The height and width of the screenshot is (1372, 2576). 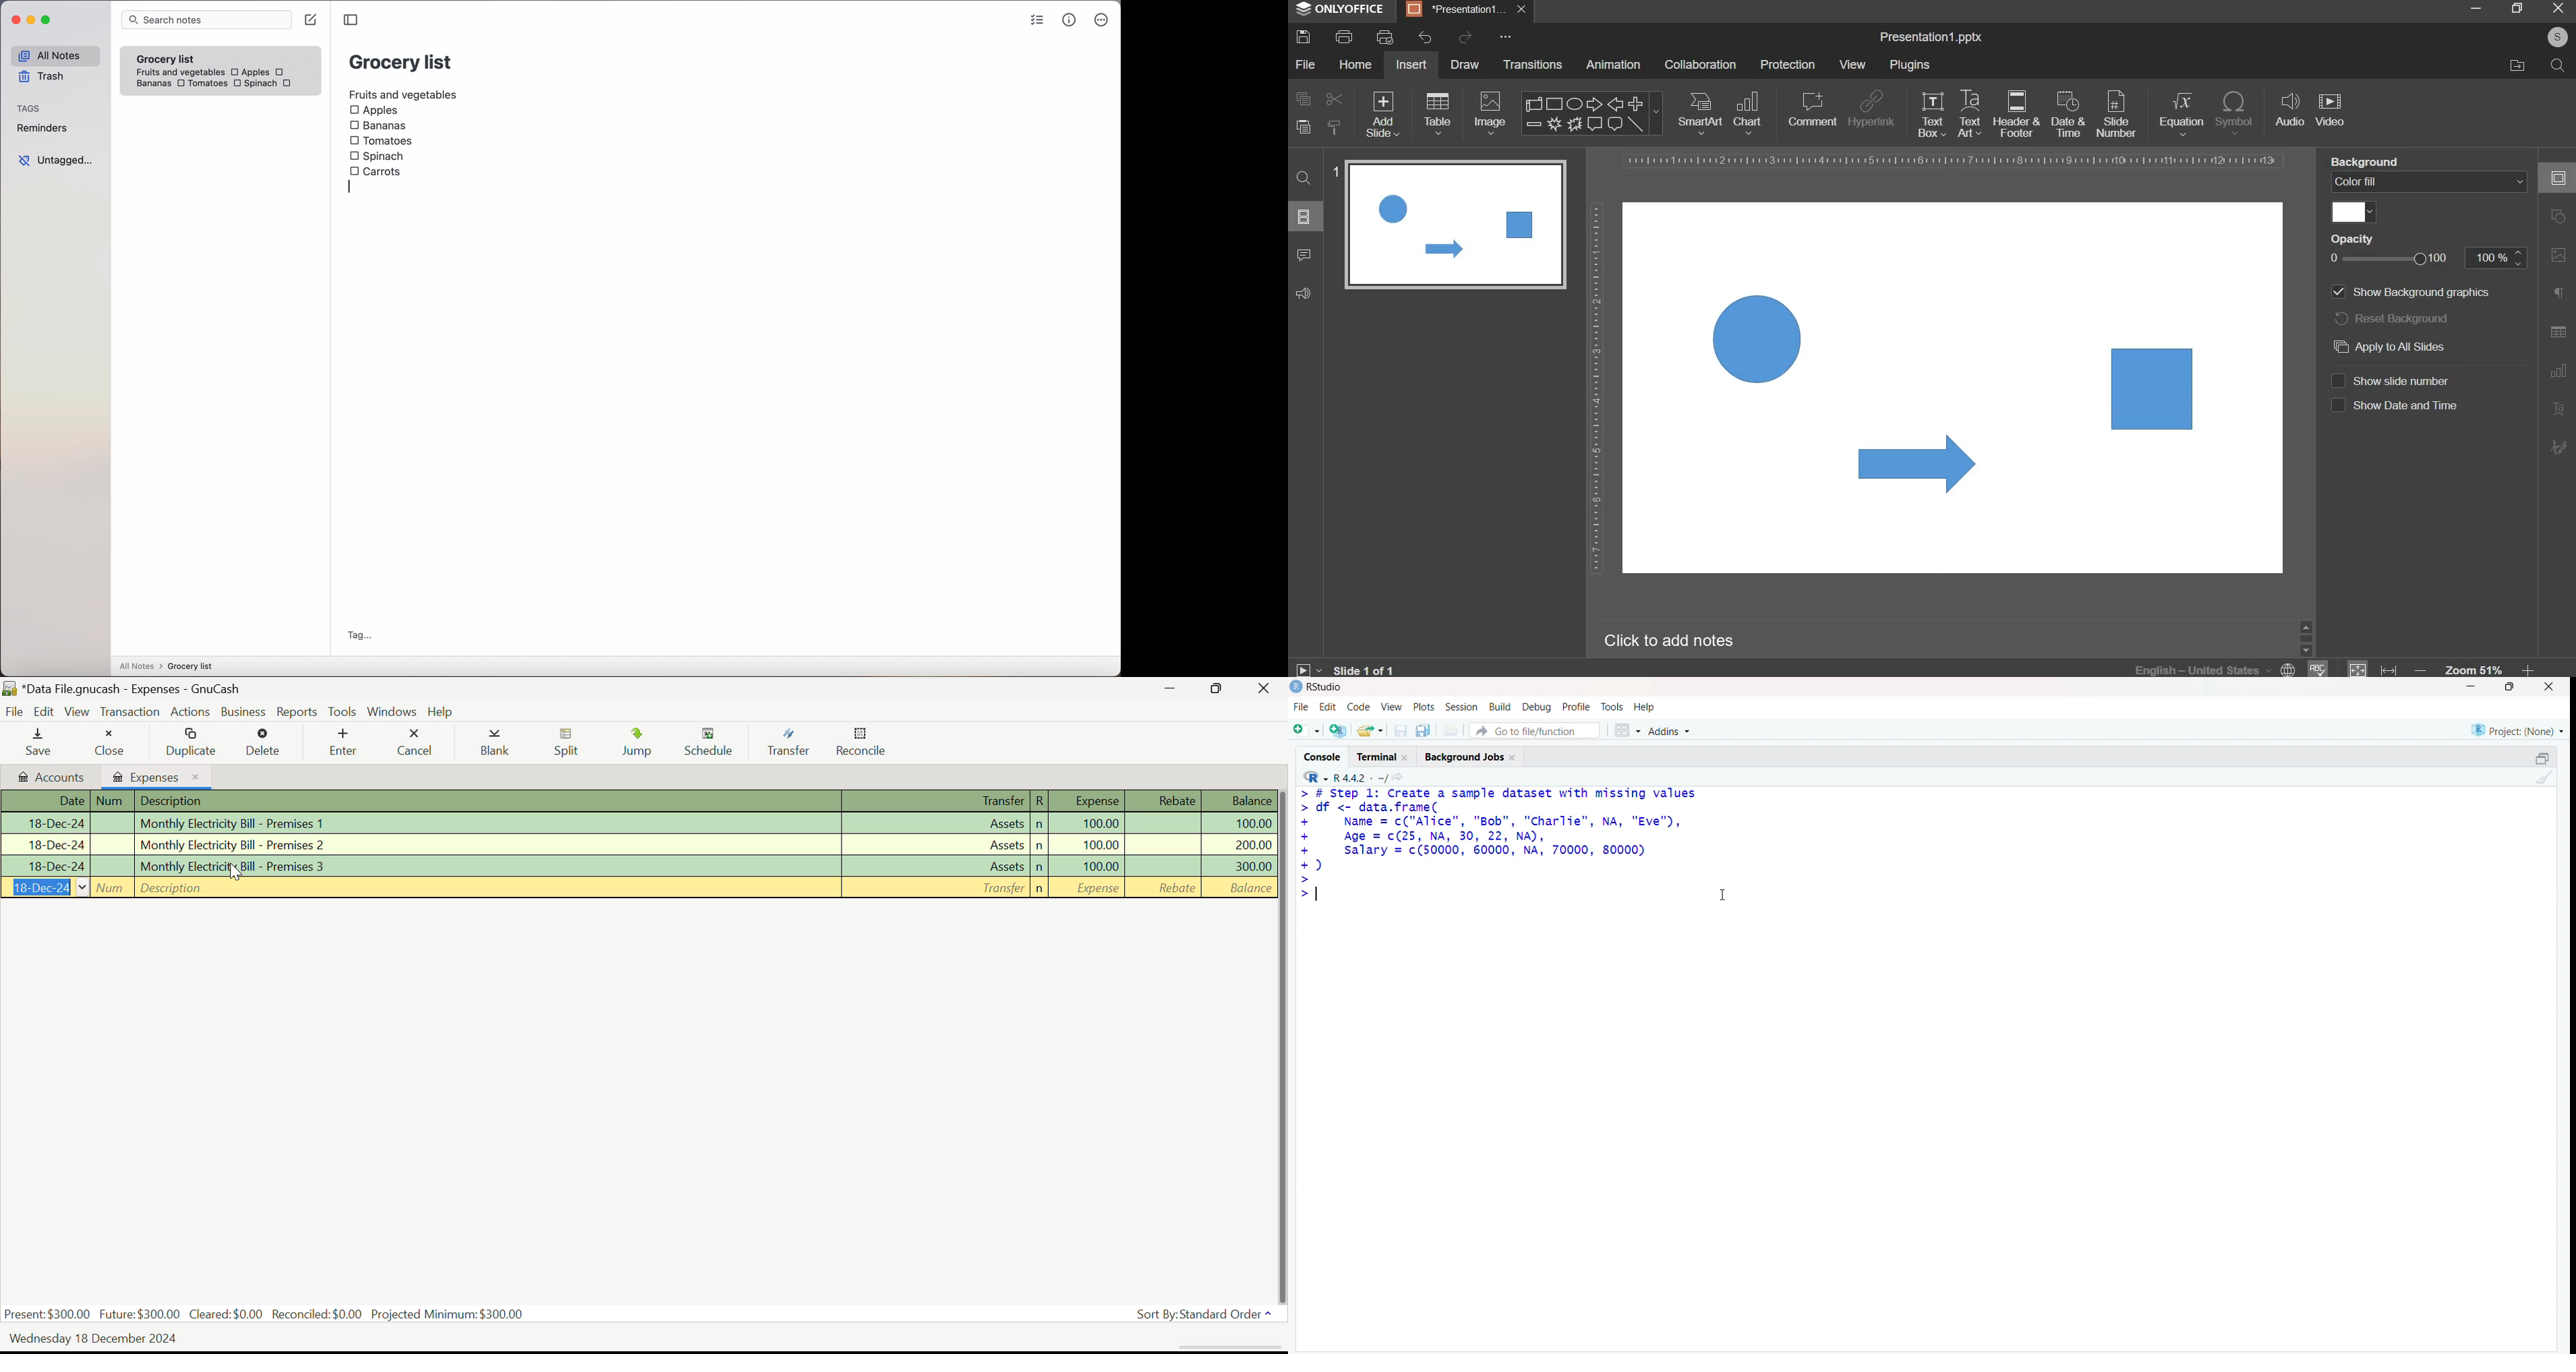 I want to click on Transaction, so click(x=130, y=712).